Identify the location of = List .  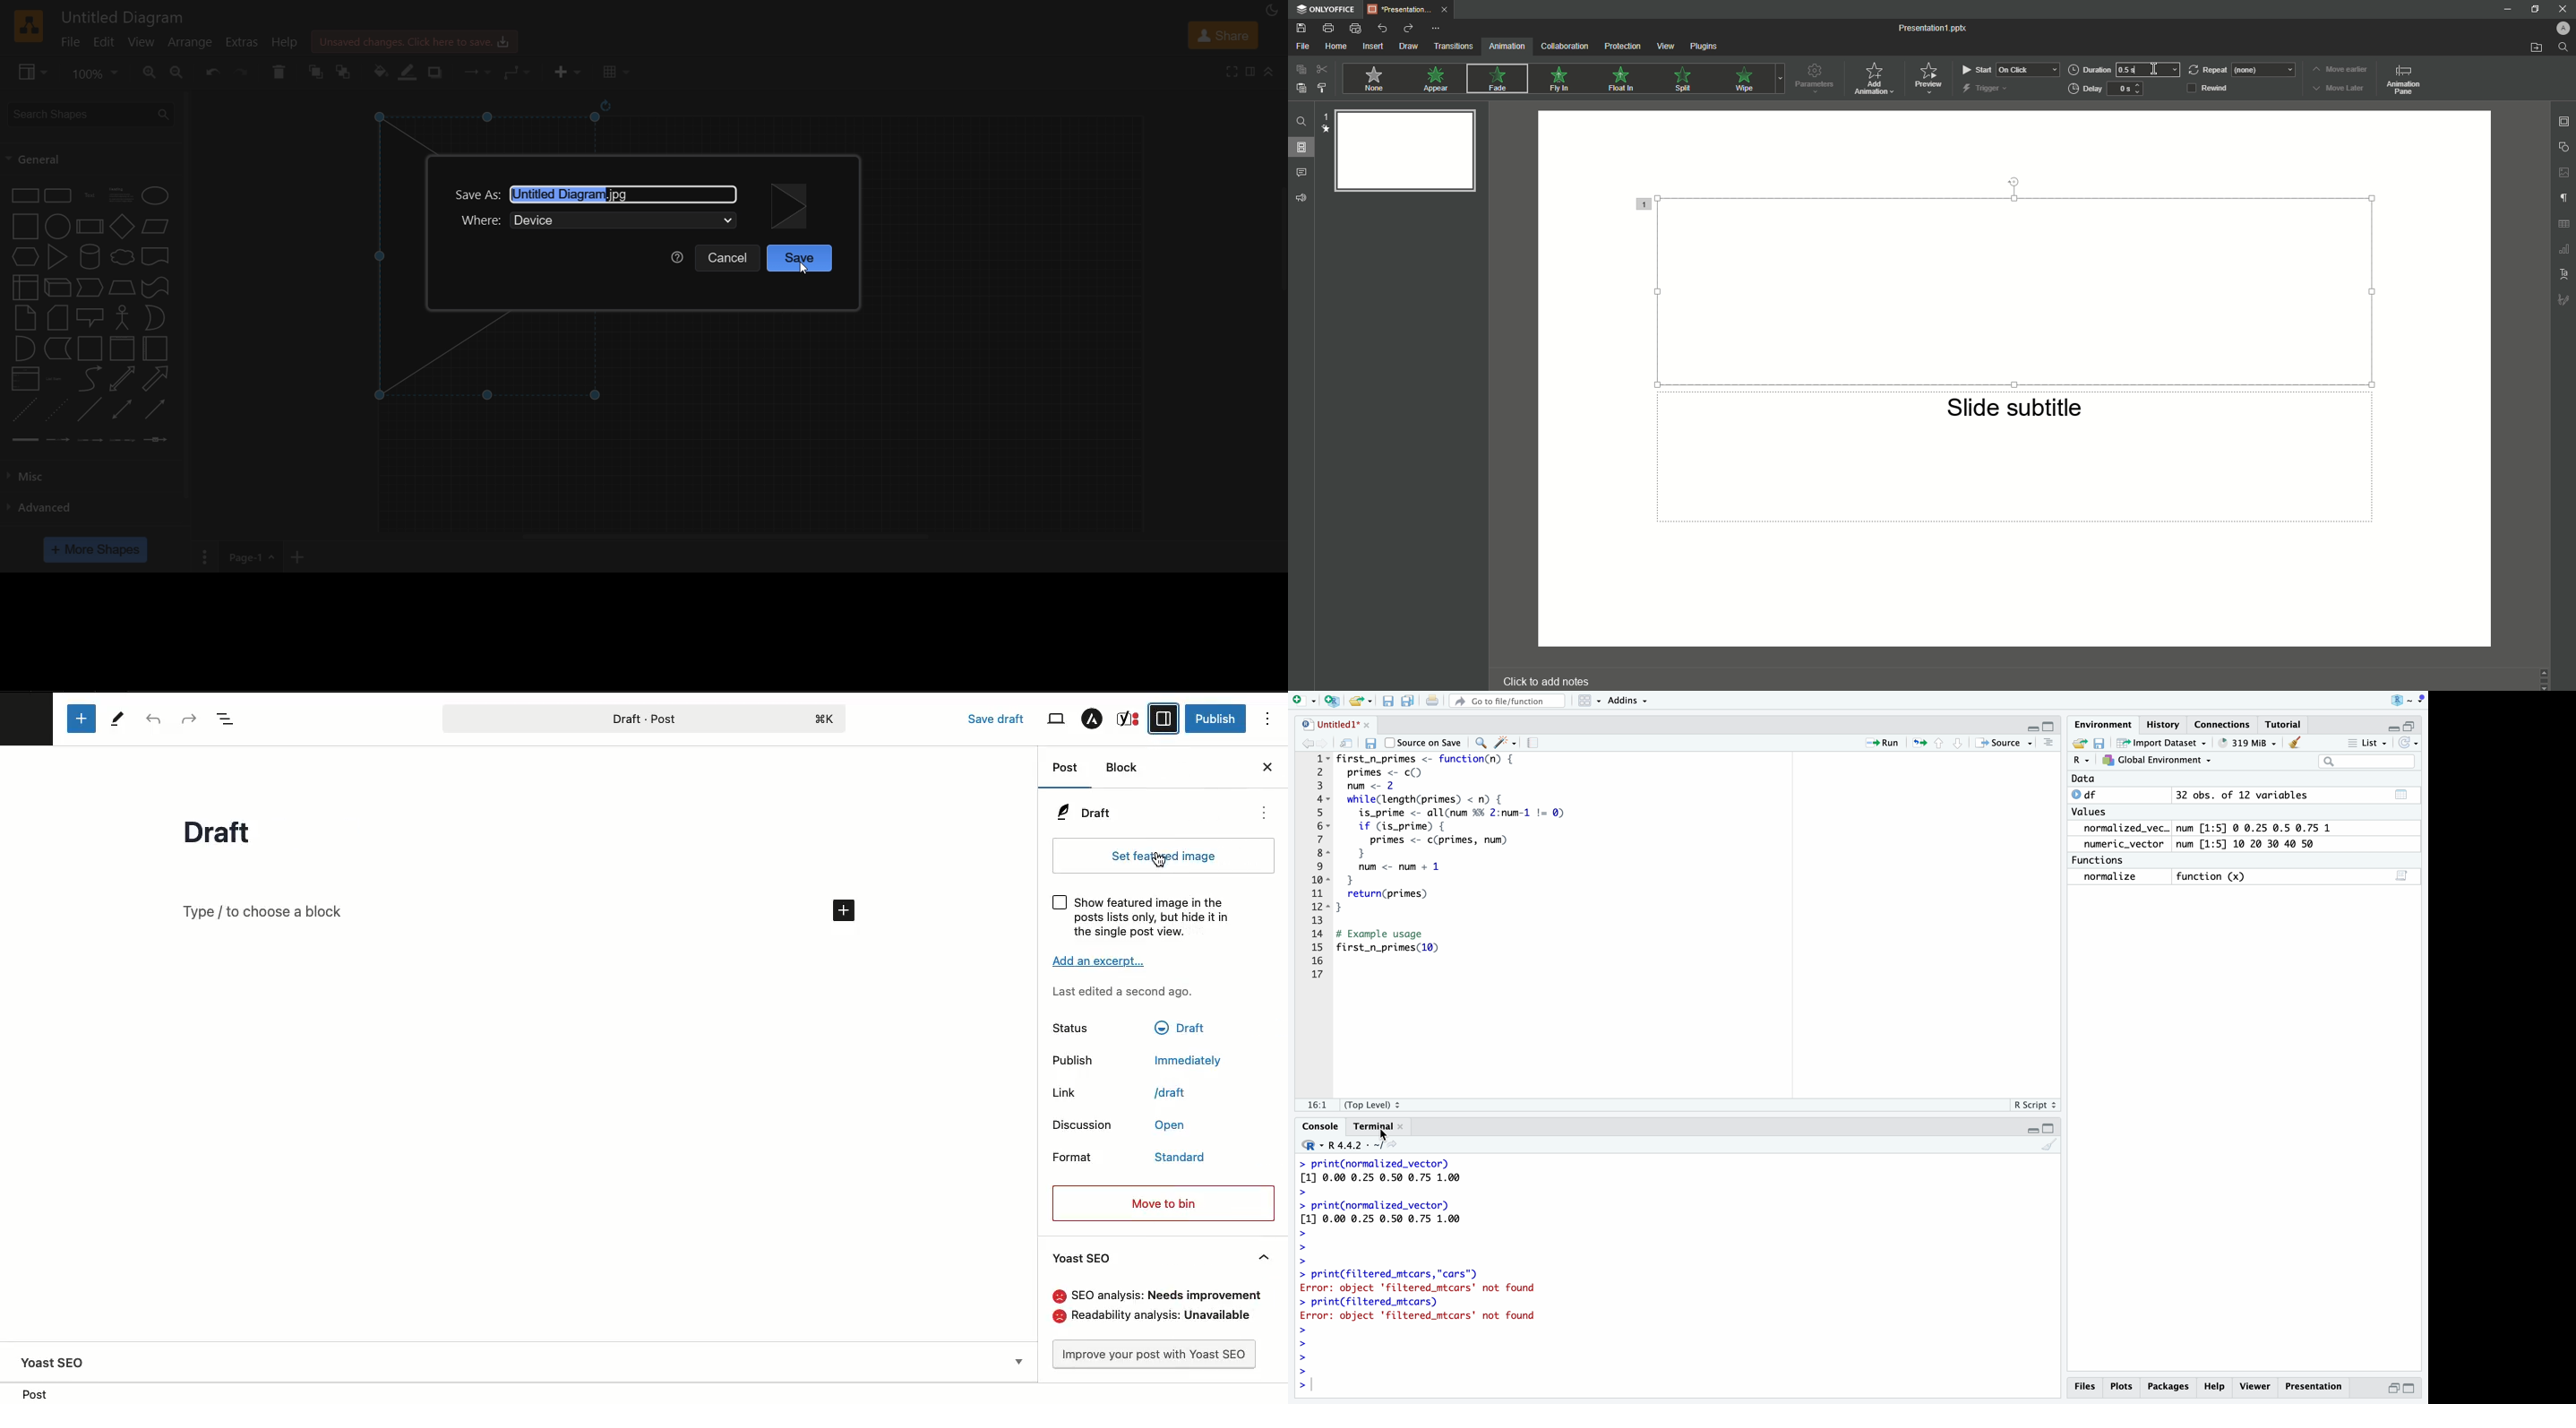
(2362, 742).